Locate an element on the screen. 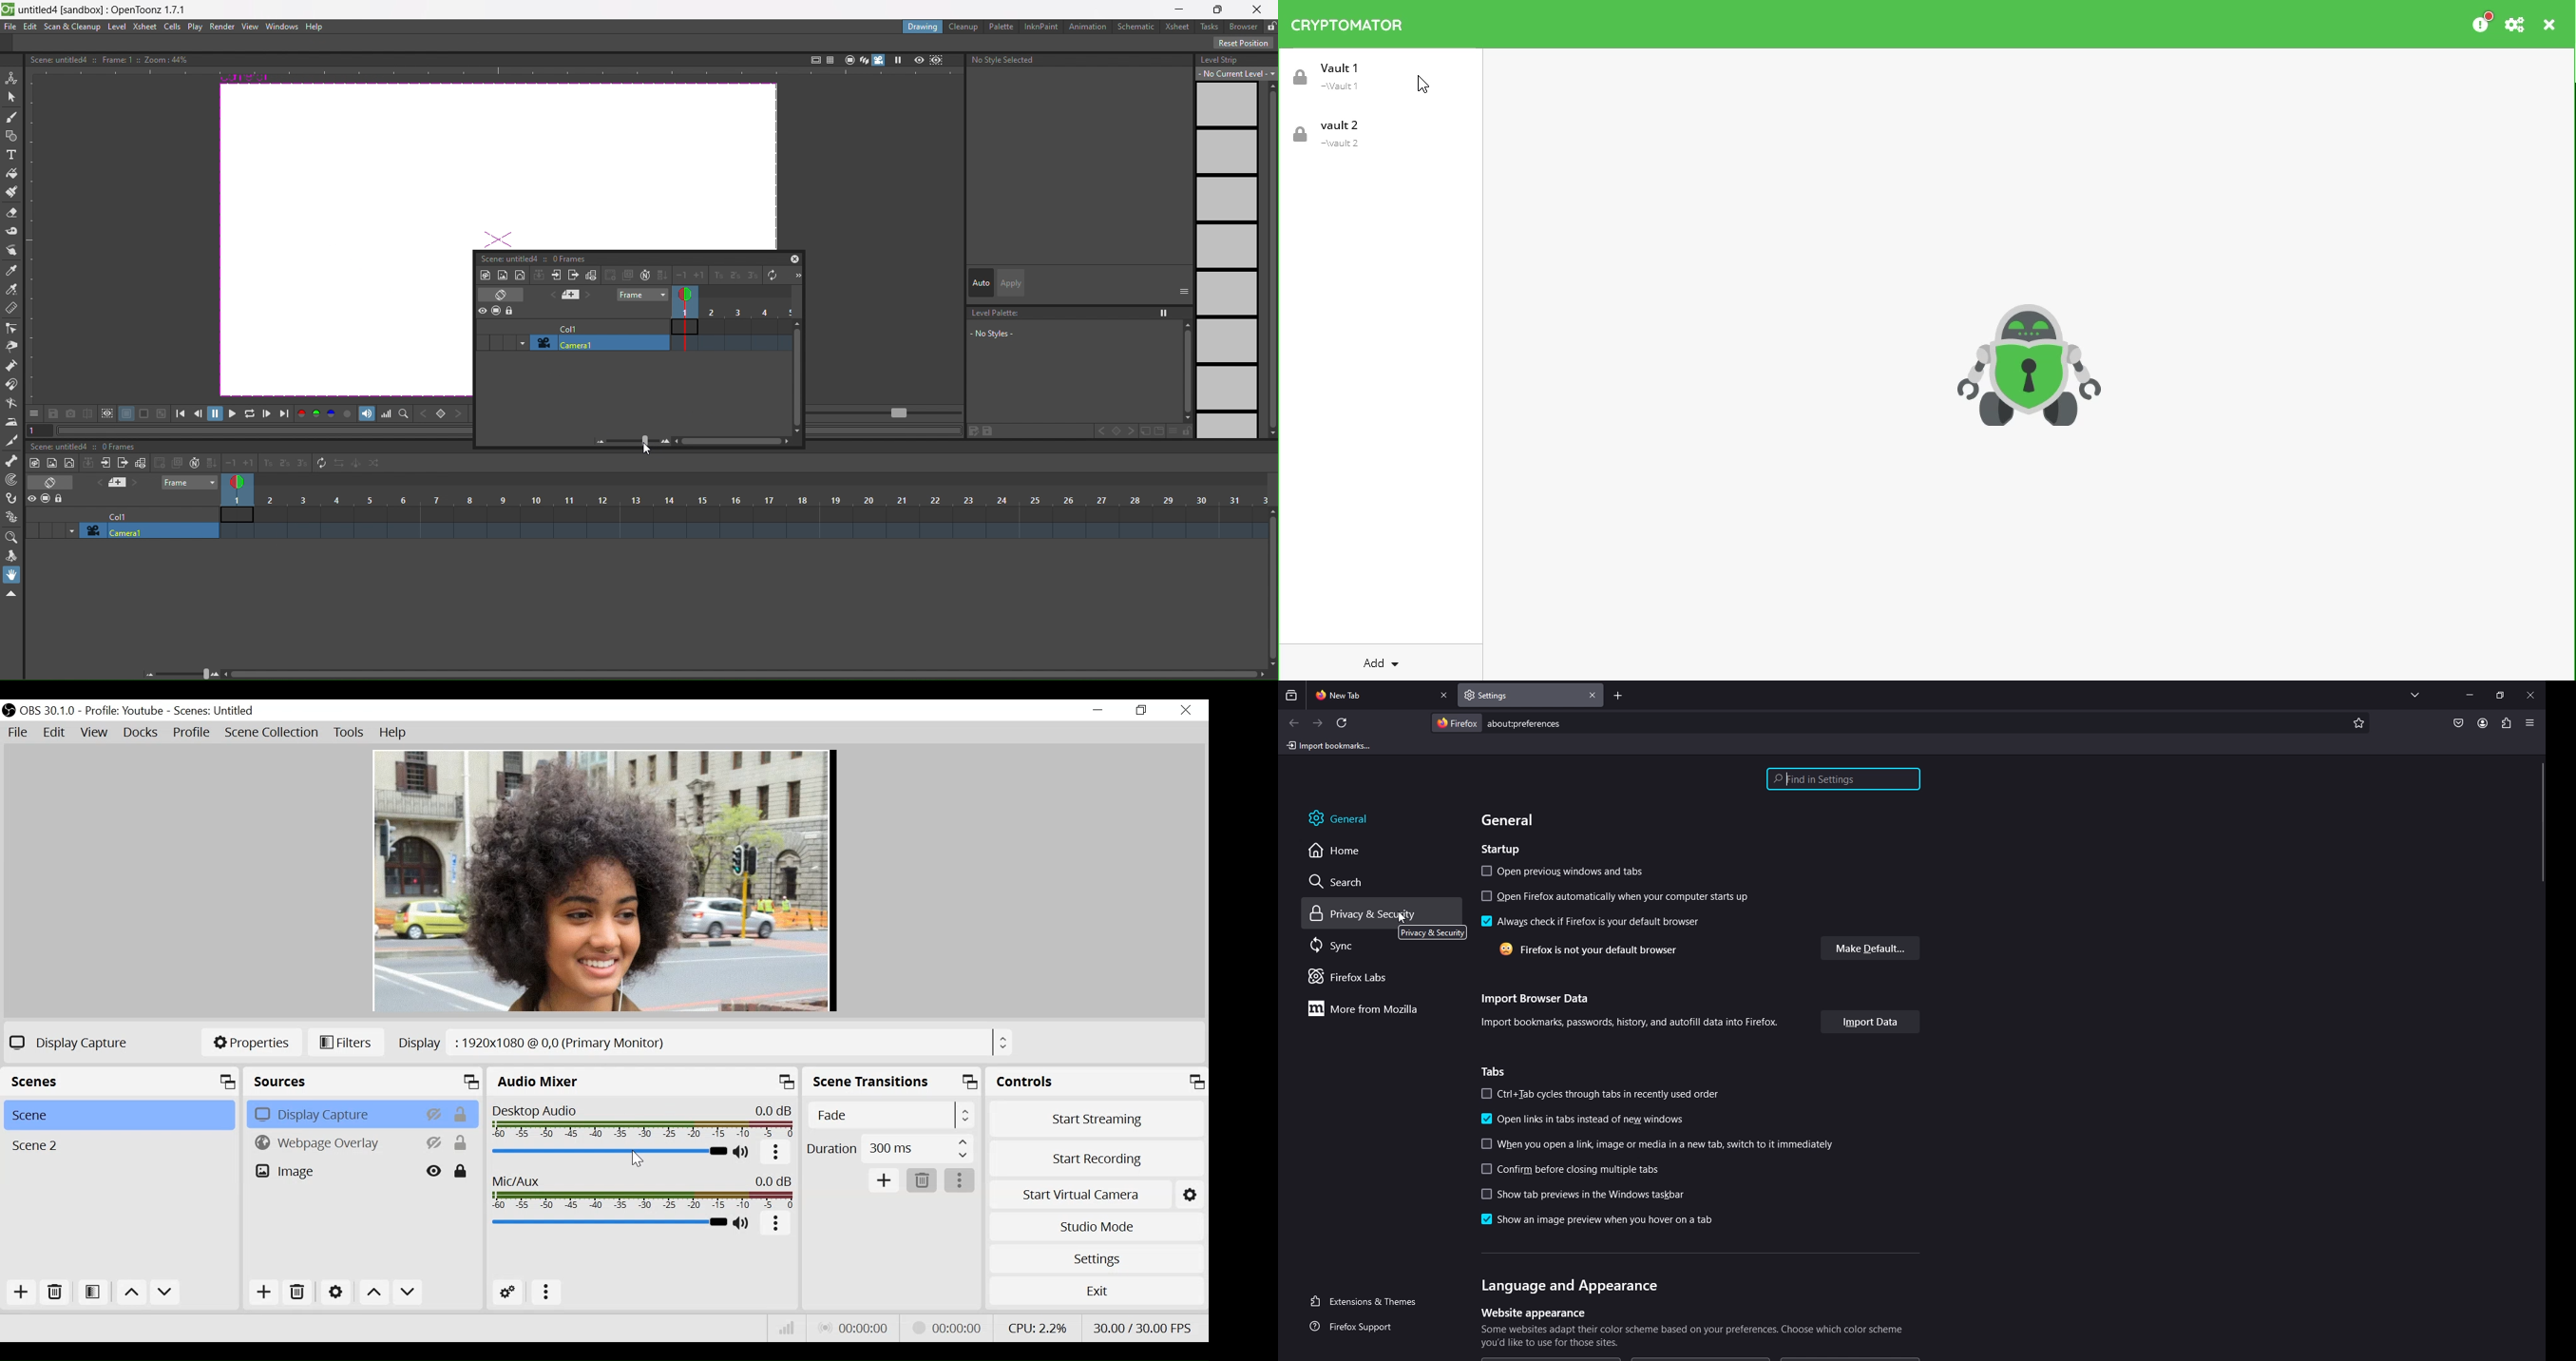  Delete is located at coordinates (56, 1294).